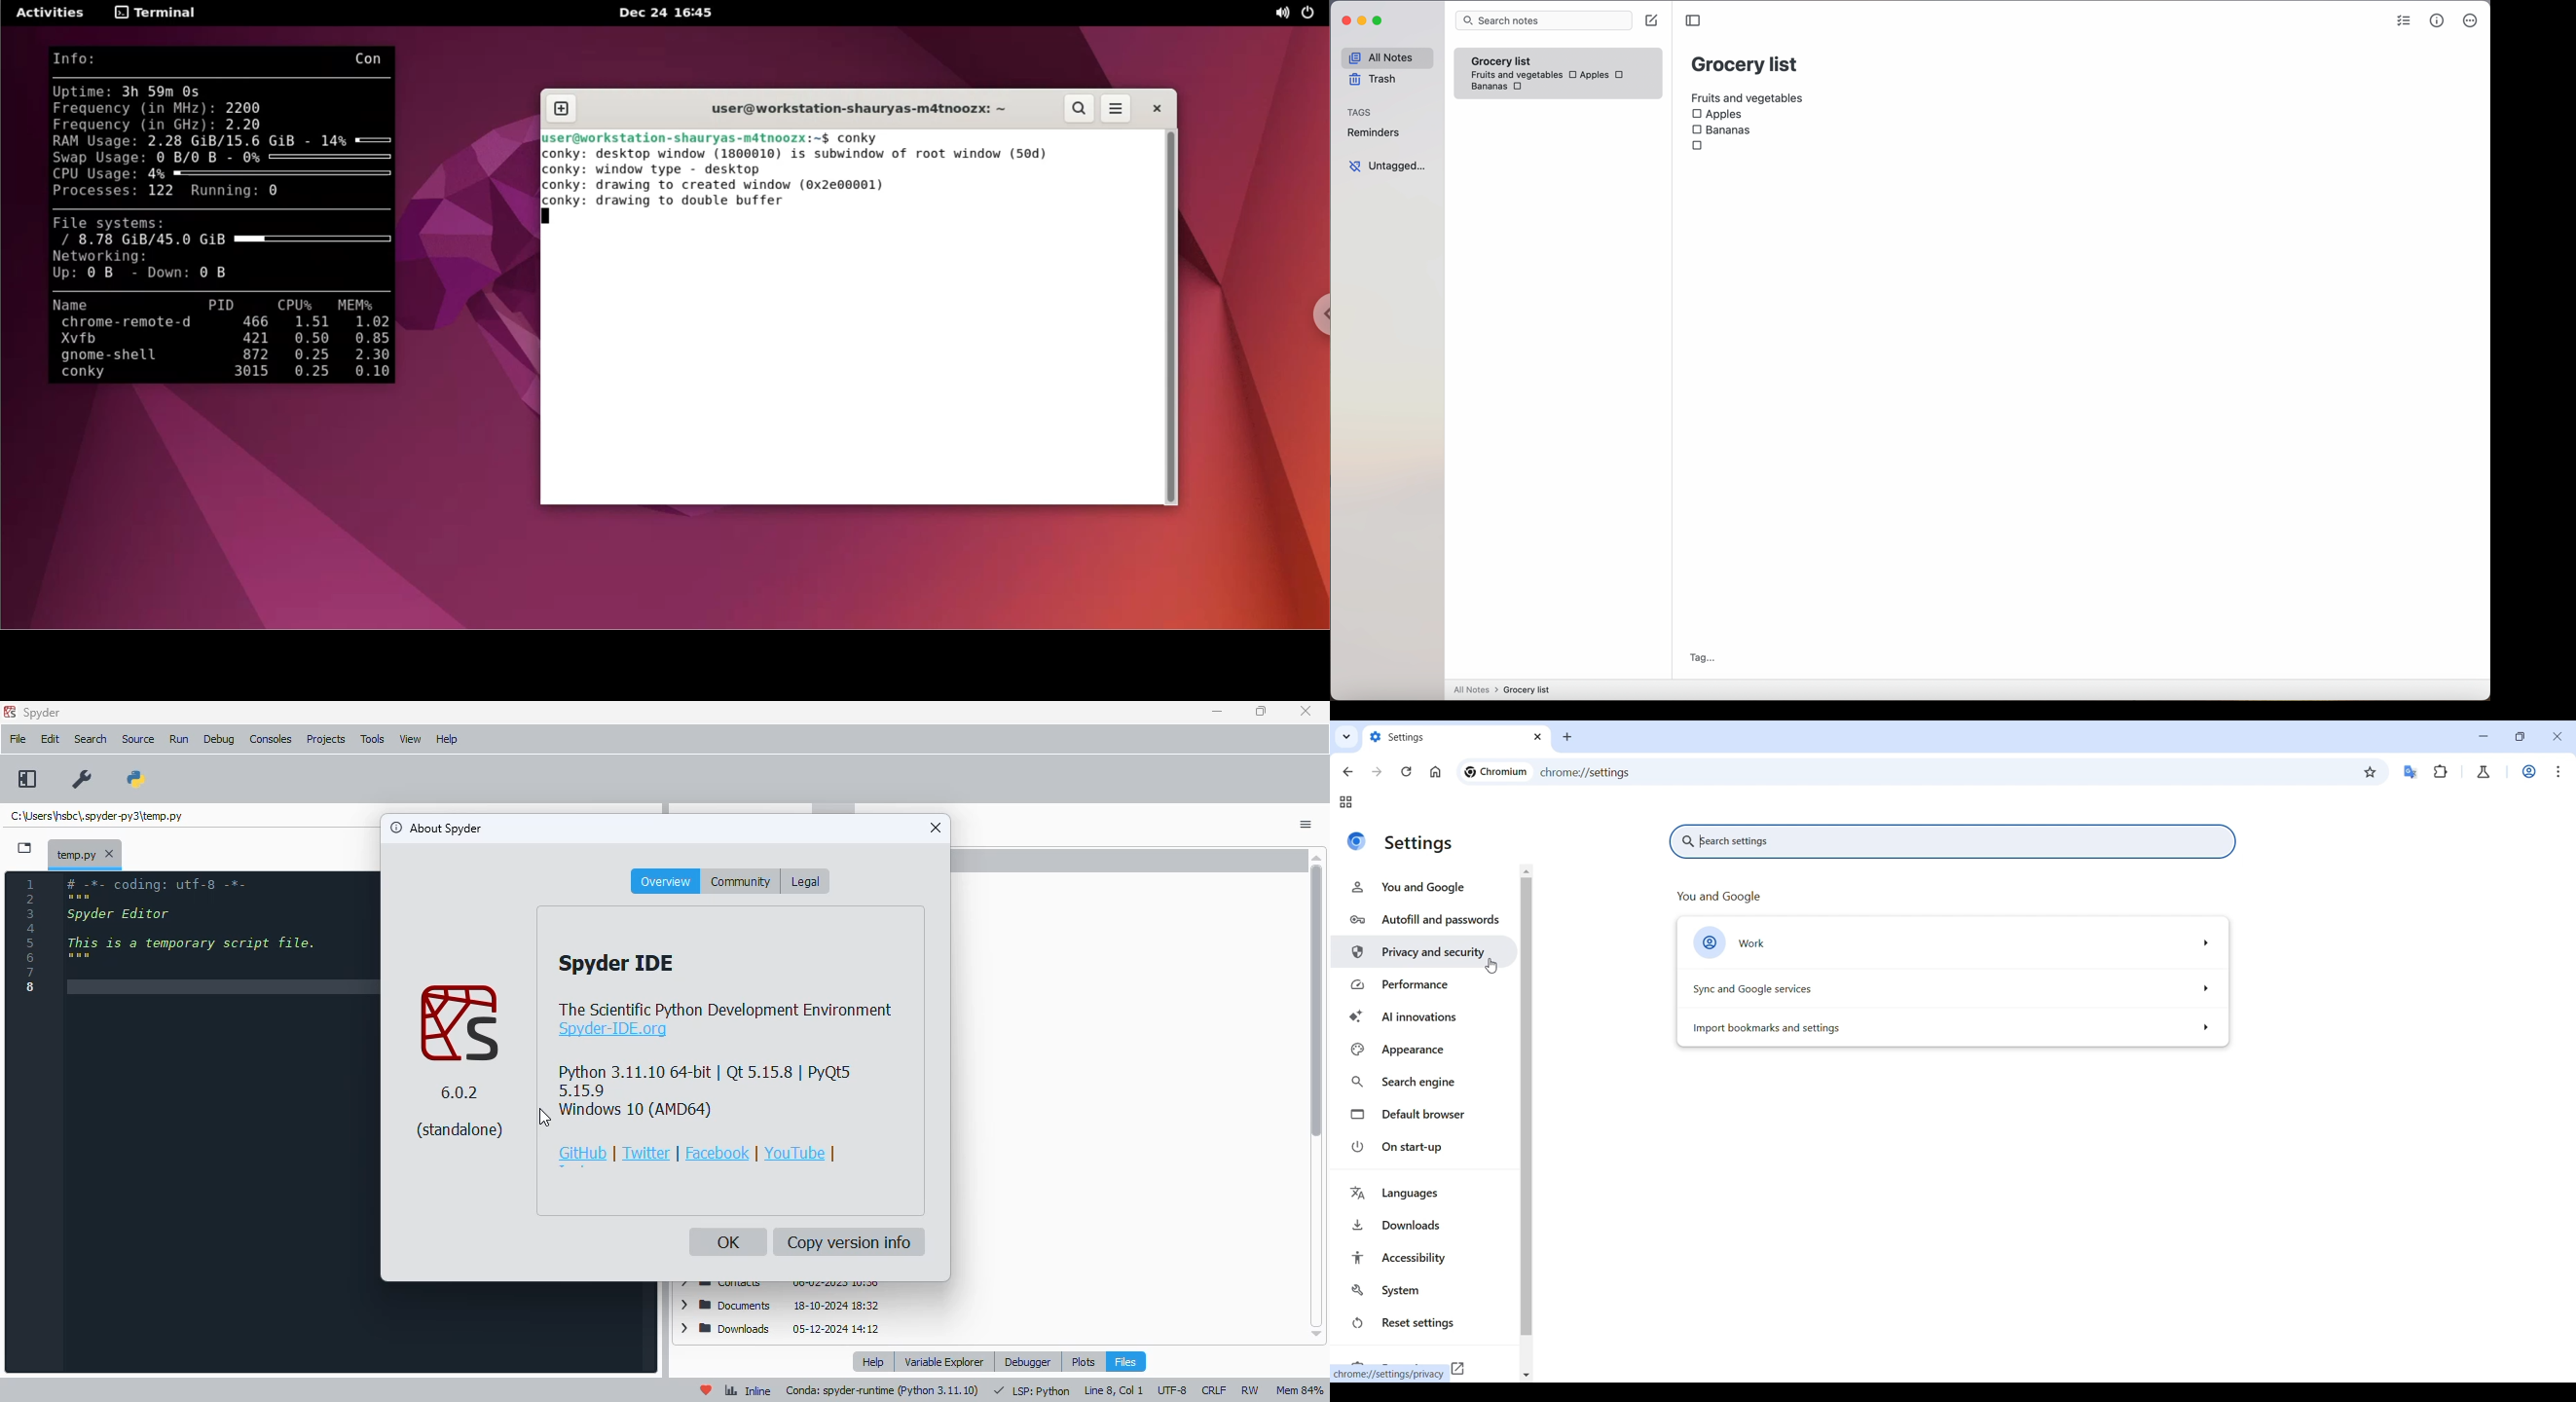  I want to click on Autofill and passwords, so click(1425, 920).